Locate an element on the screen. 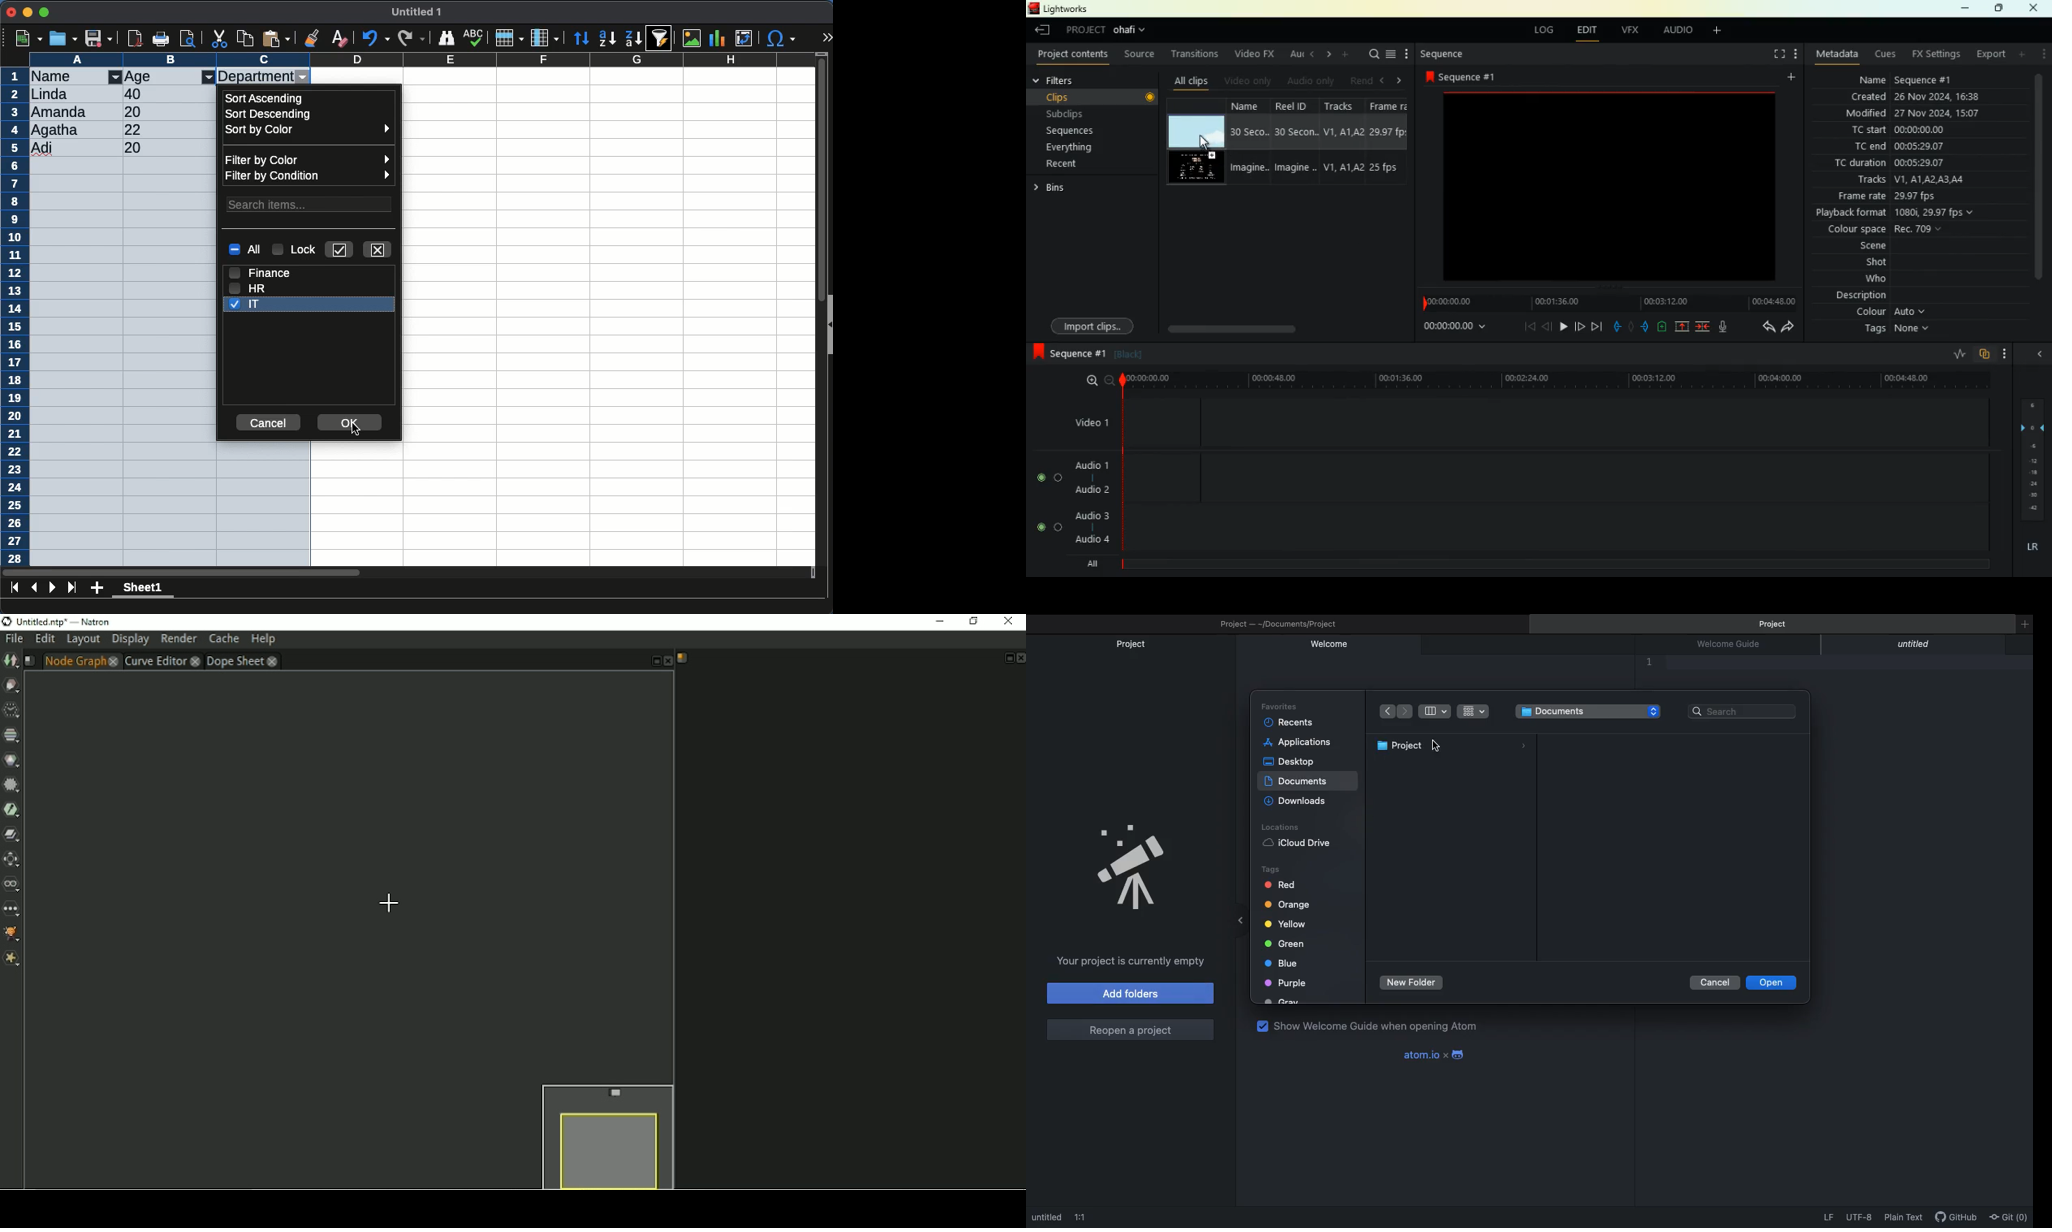 Image resolution: width=2072 pixels, height=1232 pixels. page preview is located at coordinates (191, 38).